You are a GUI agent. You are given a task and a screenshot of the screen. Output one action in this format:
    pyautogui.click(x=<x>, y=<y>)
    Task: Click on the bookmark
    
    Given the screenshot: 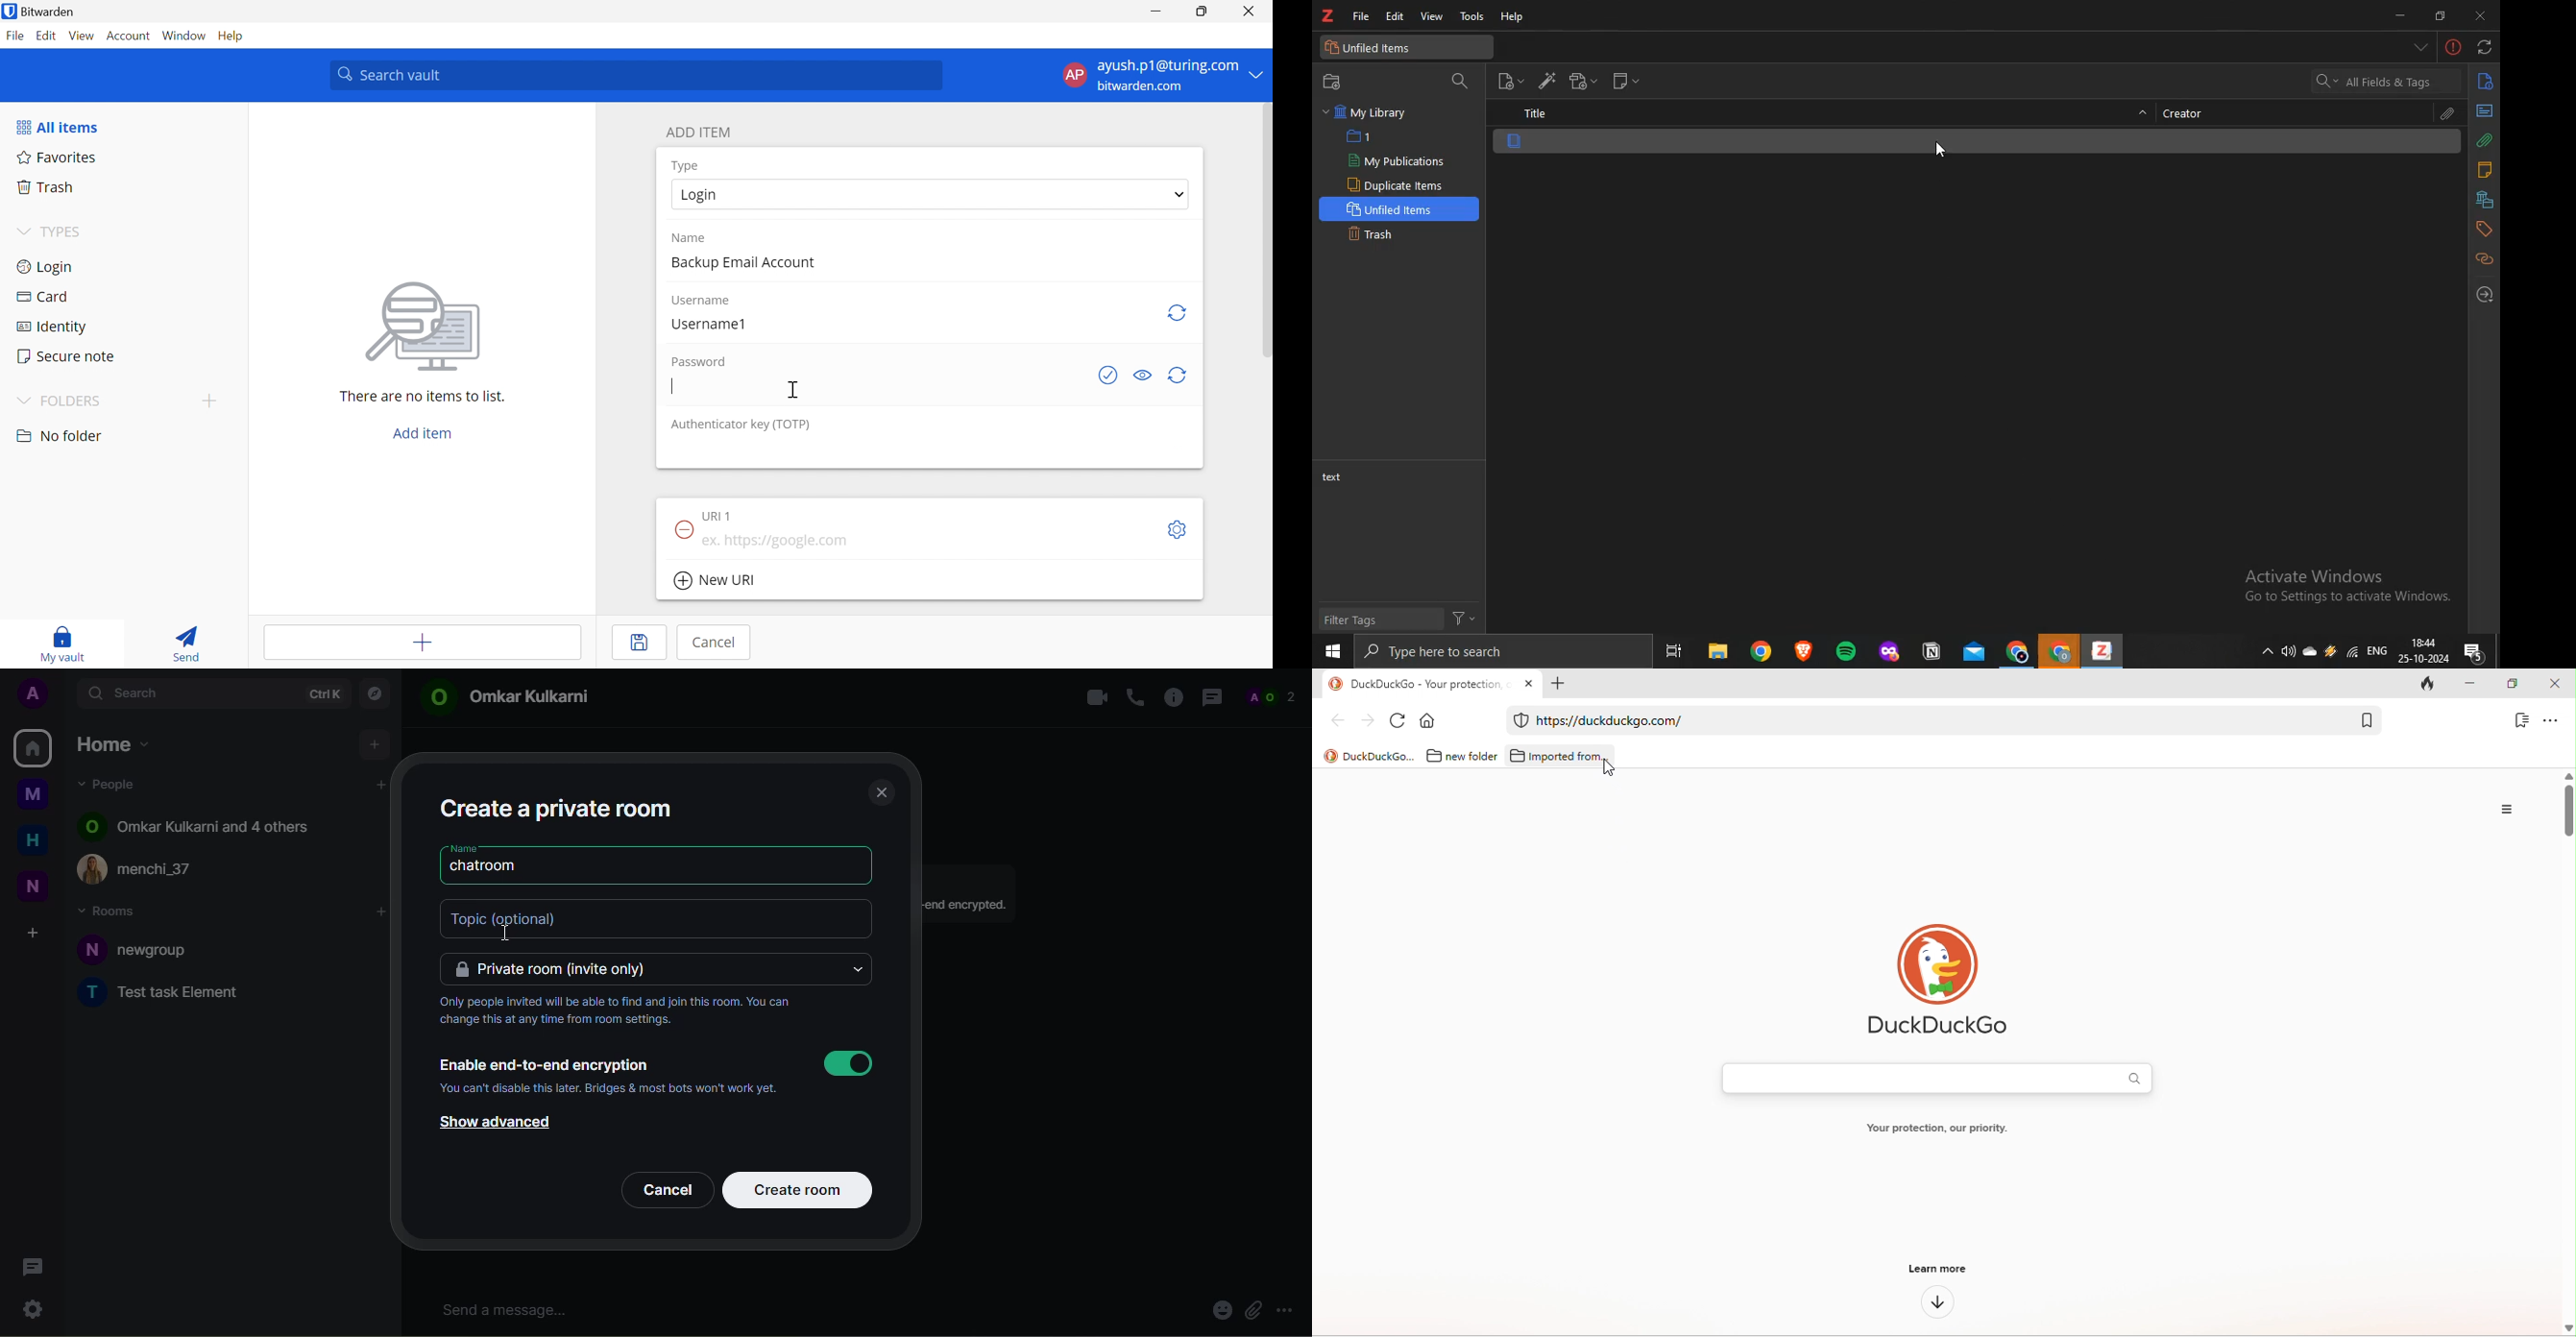 What is the action you would take?
    pyautogui.click(x=2366, y=718)
    